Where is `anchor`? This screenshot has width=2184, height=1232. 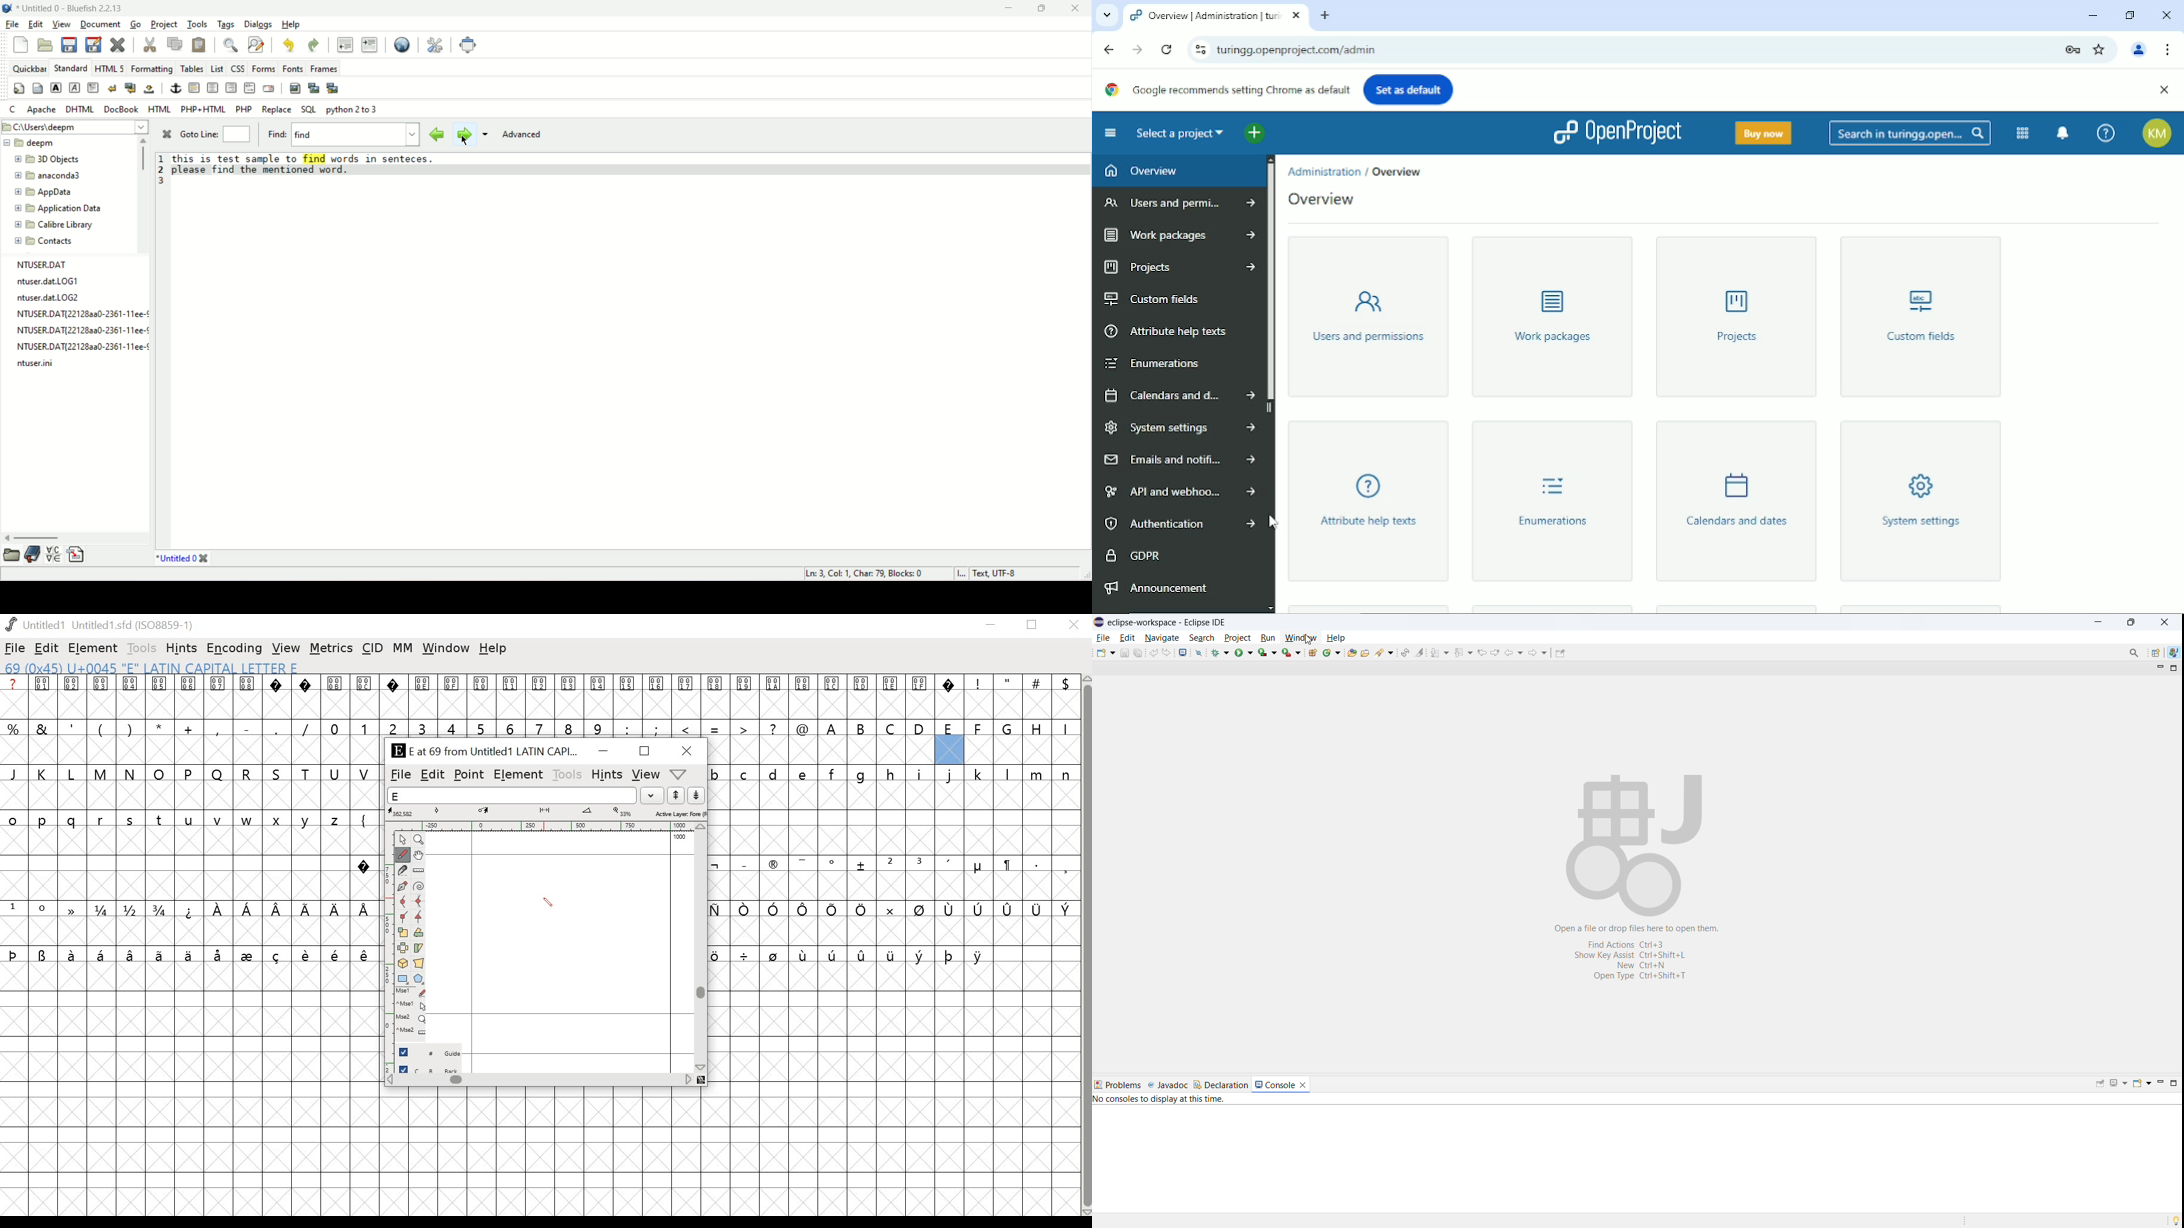 anchor is located at coordinates (174, 88).